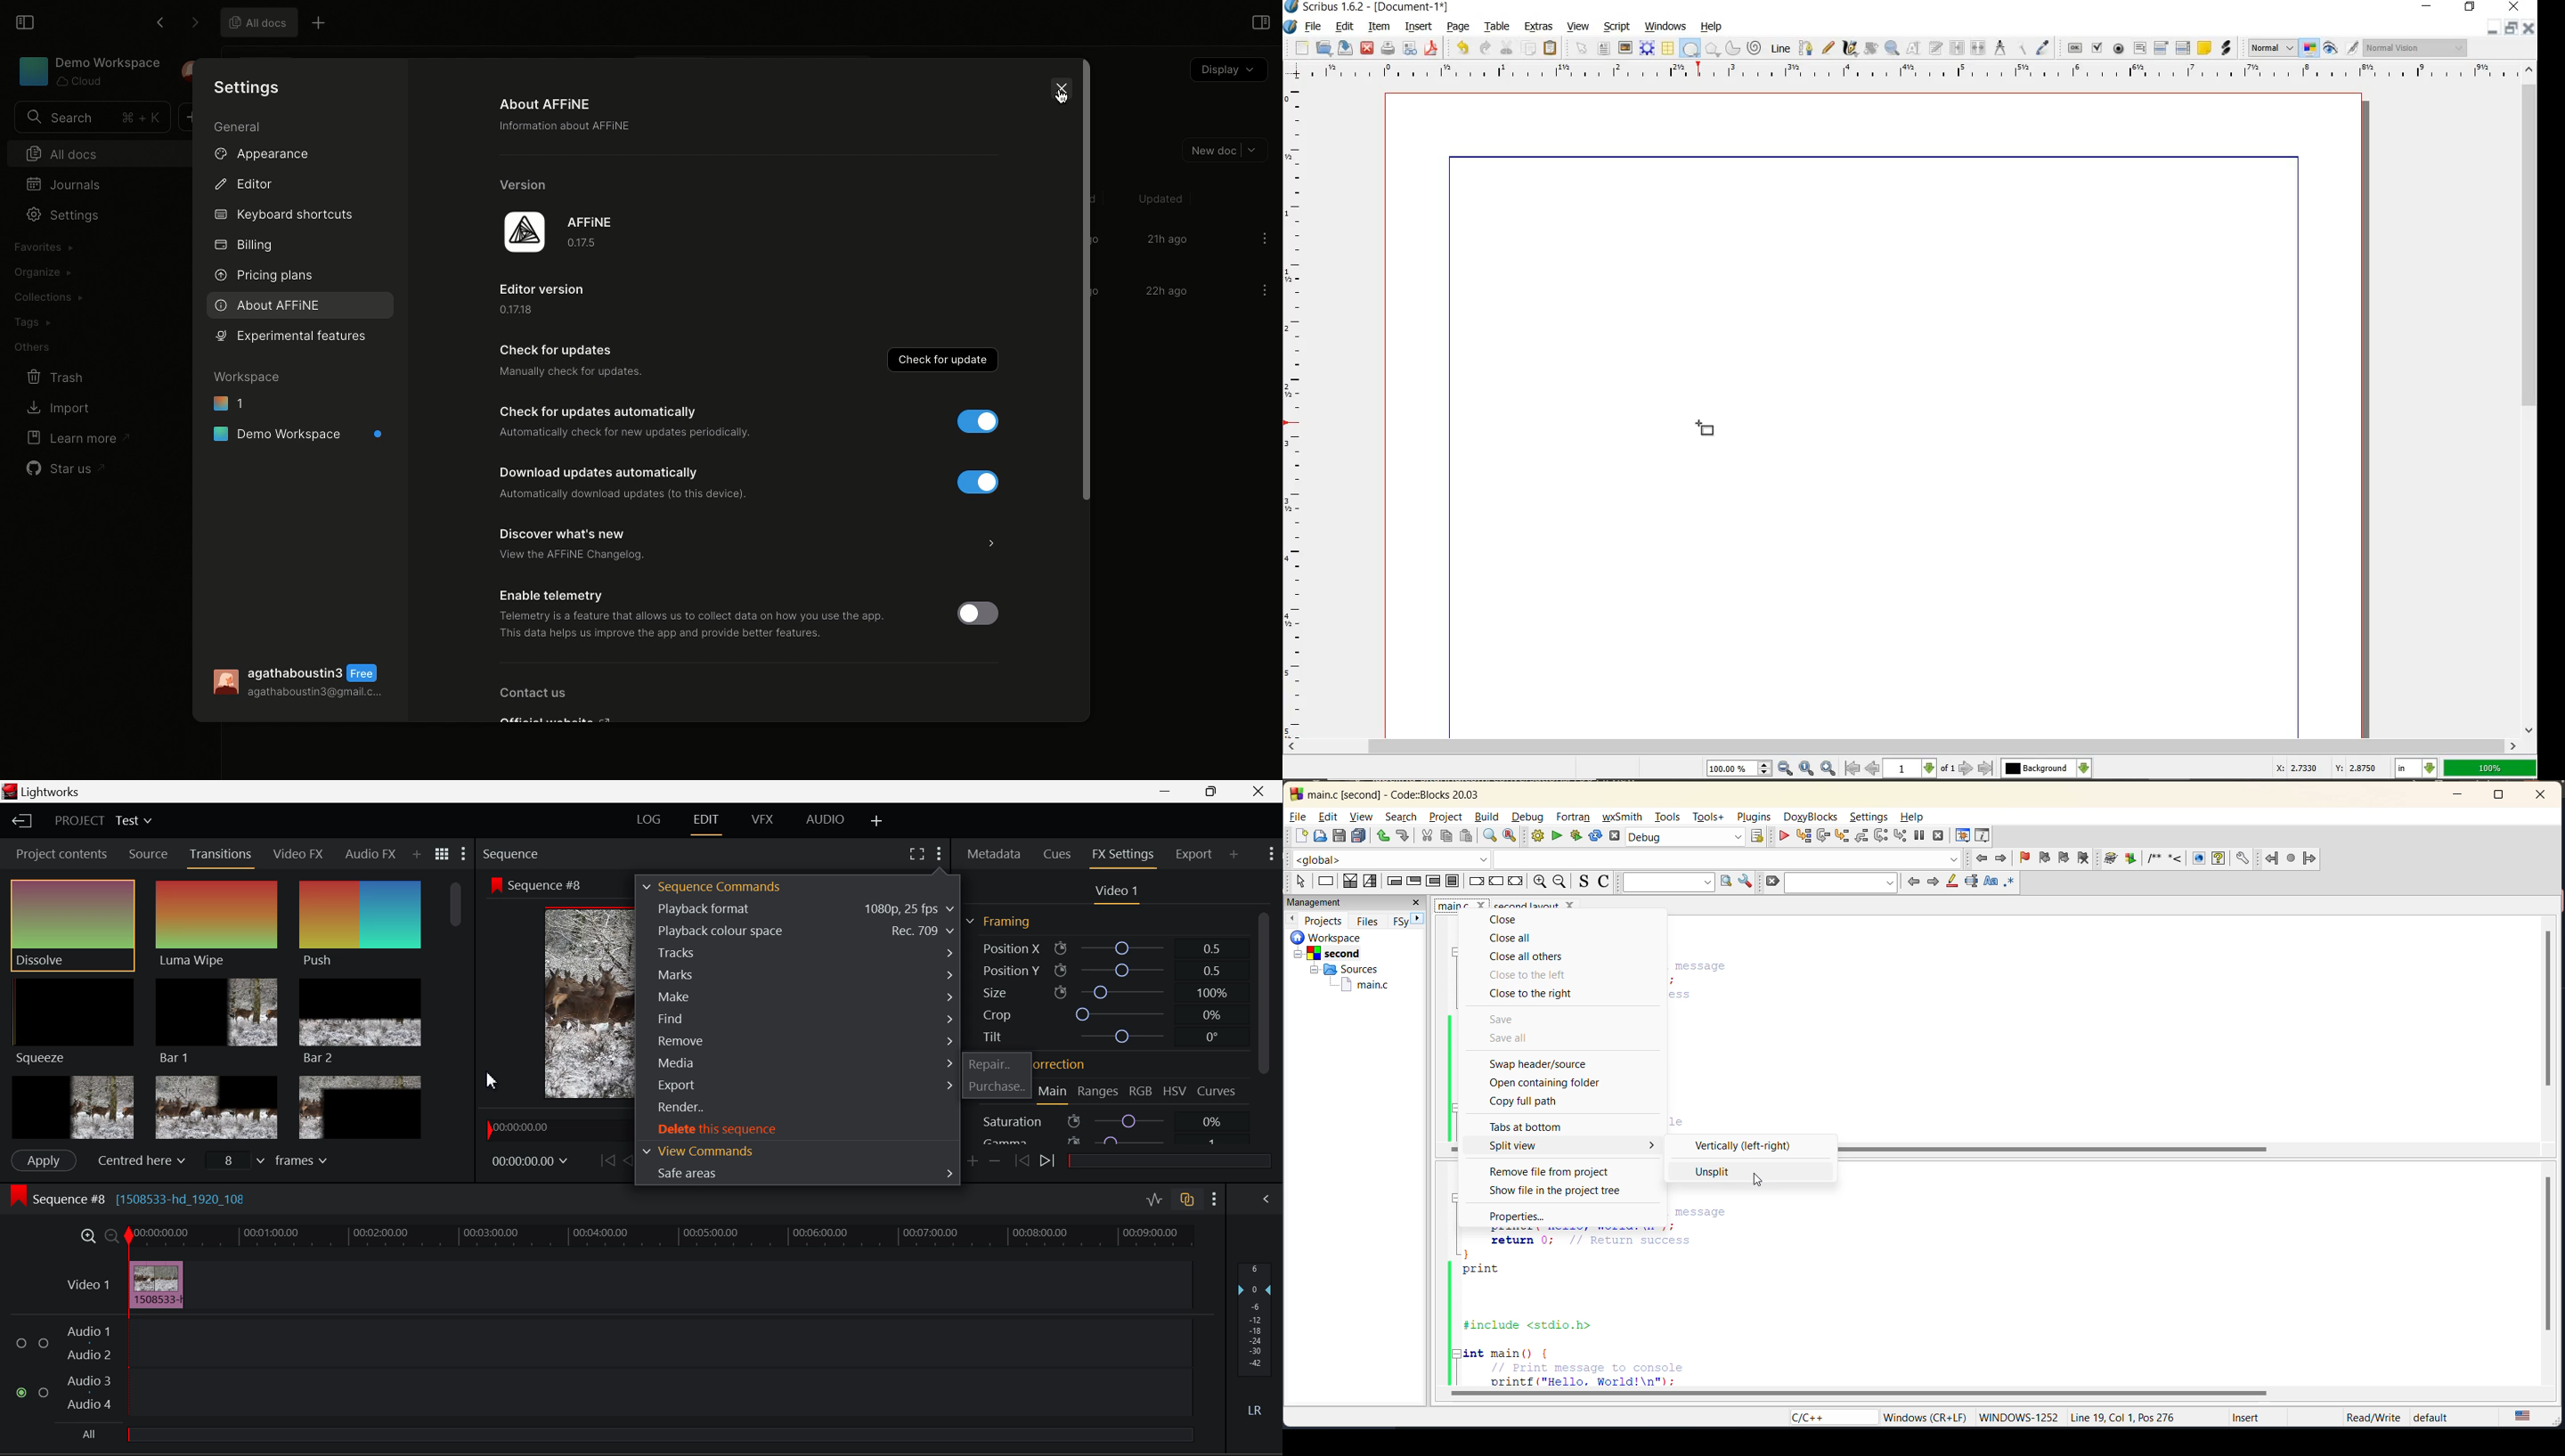 The width and height of the screenshot is (2576, 1456). What do you see at coordinates (660, 1237) in the screenshot?
I see `Timeline Track` at bounding box center [660, 1237].